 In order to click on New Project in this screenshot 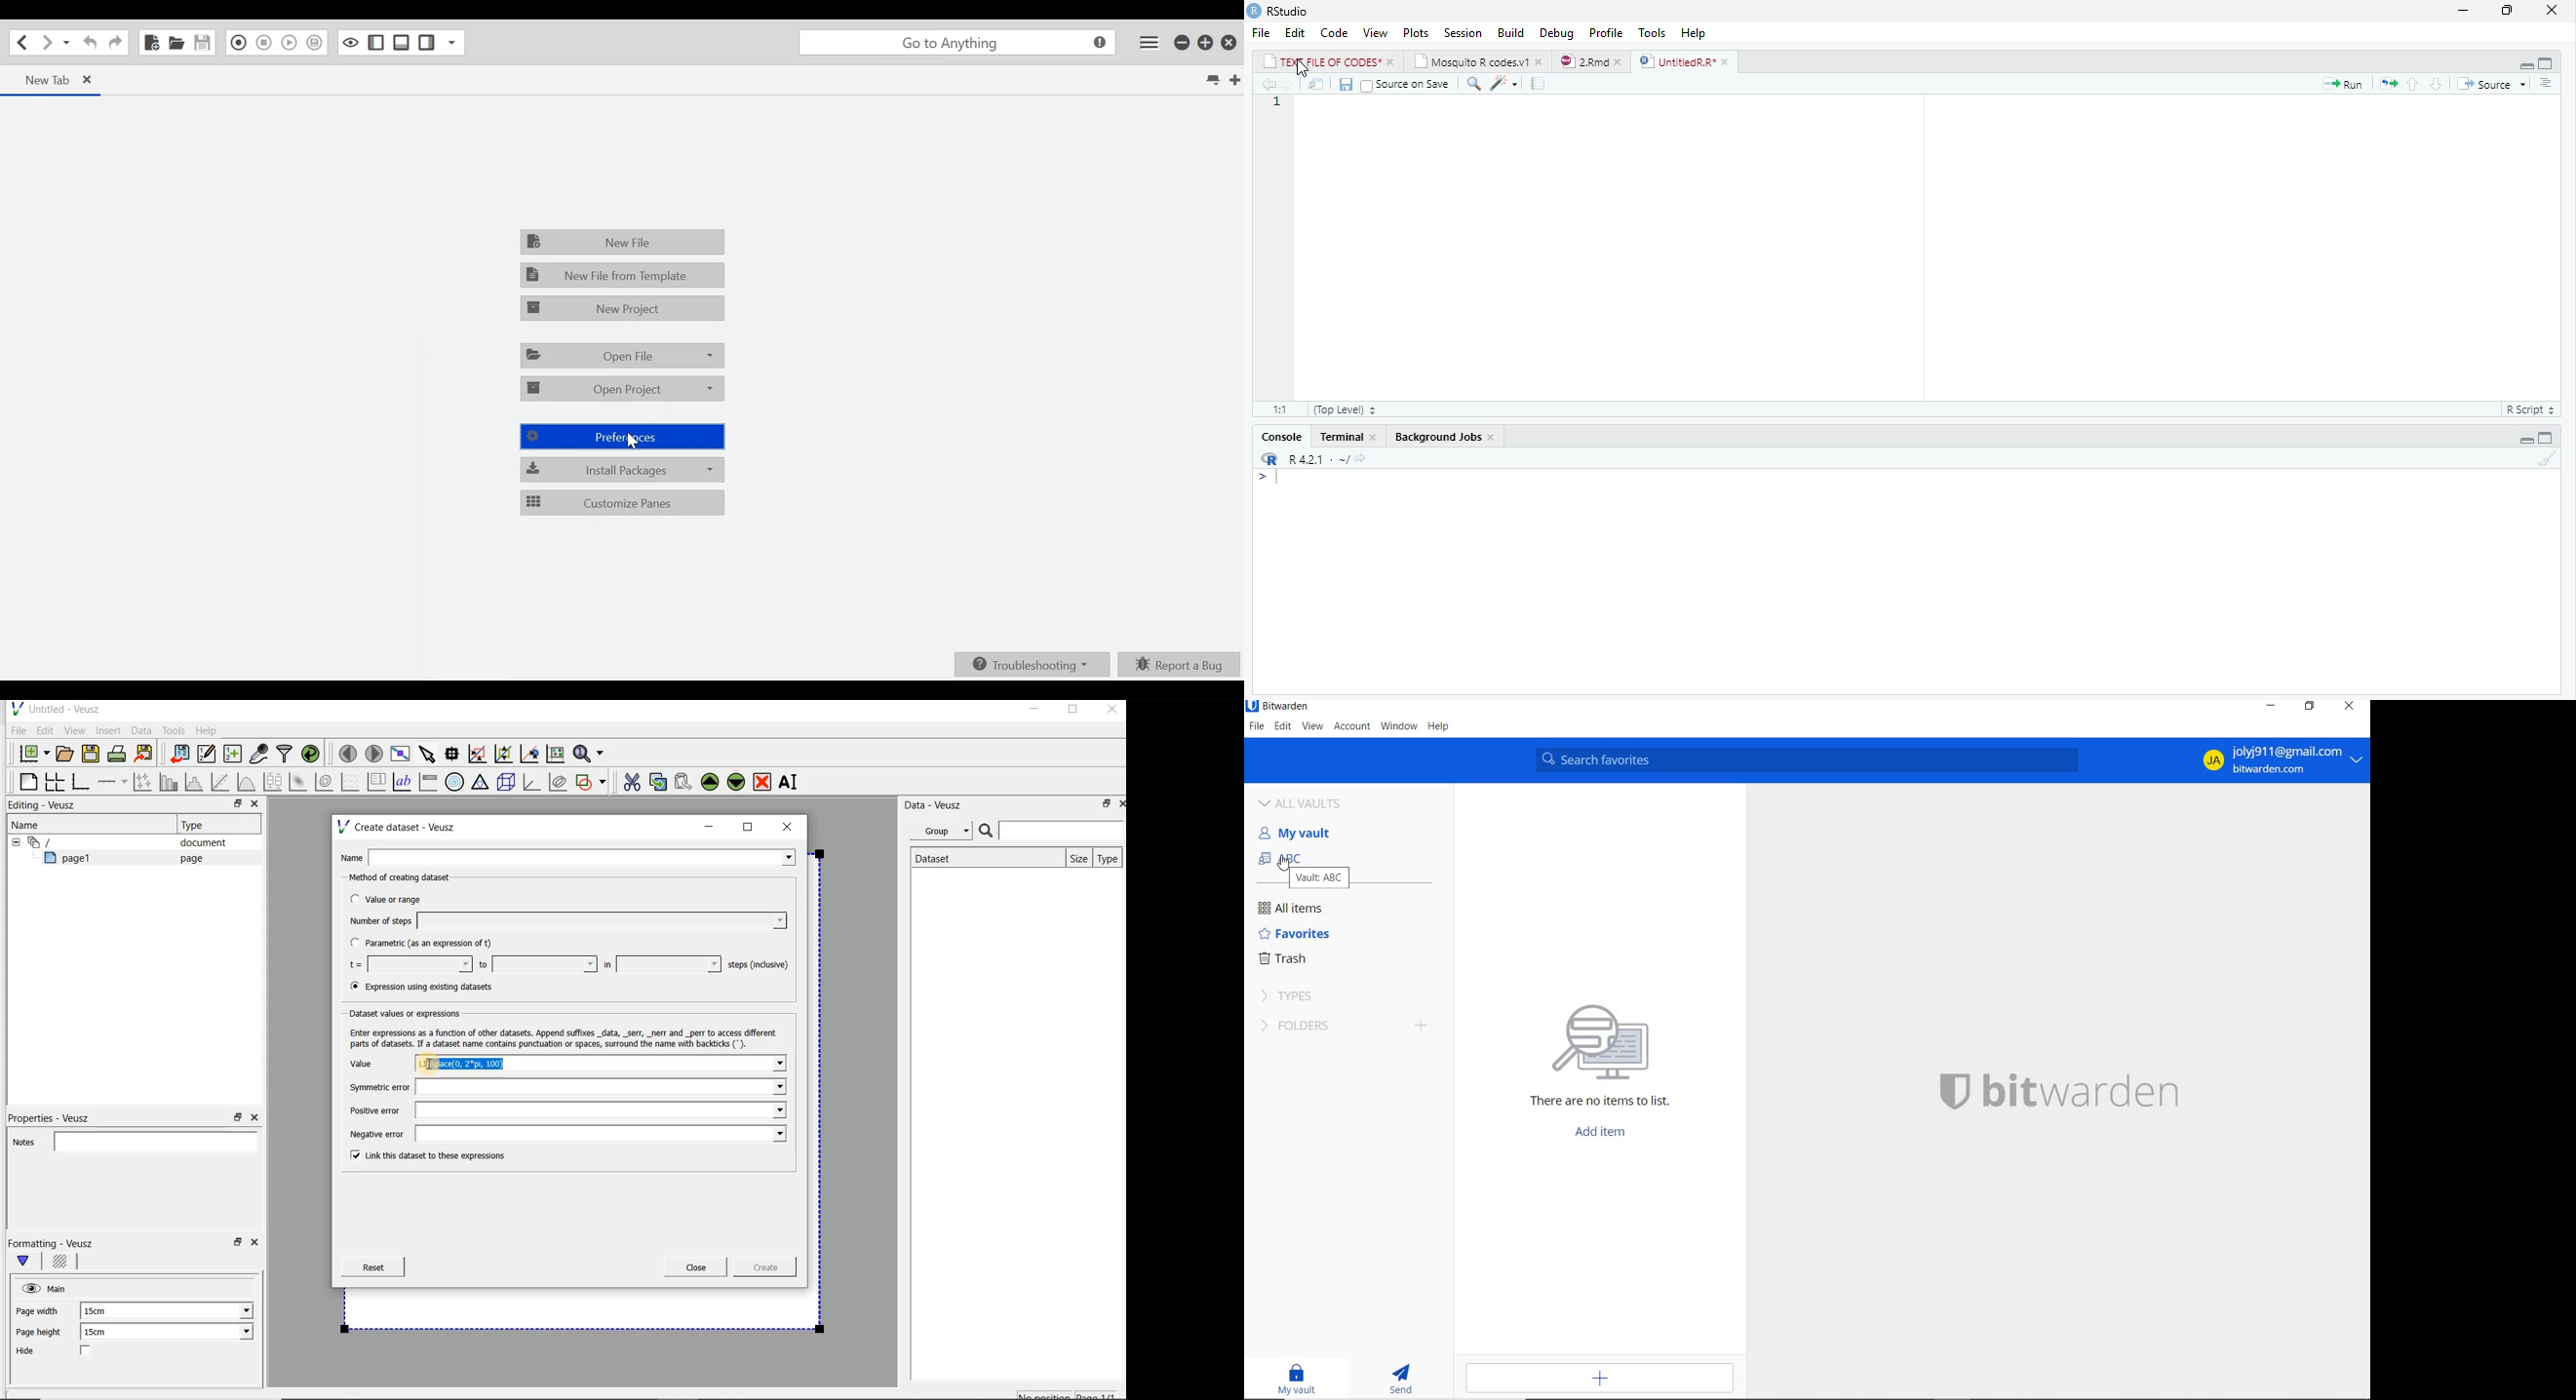, I will do `click(622, 307)`.